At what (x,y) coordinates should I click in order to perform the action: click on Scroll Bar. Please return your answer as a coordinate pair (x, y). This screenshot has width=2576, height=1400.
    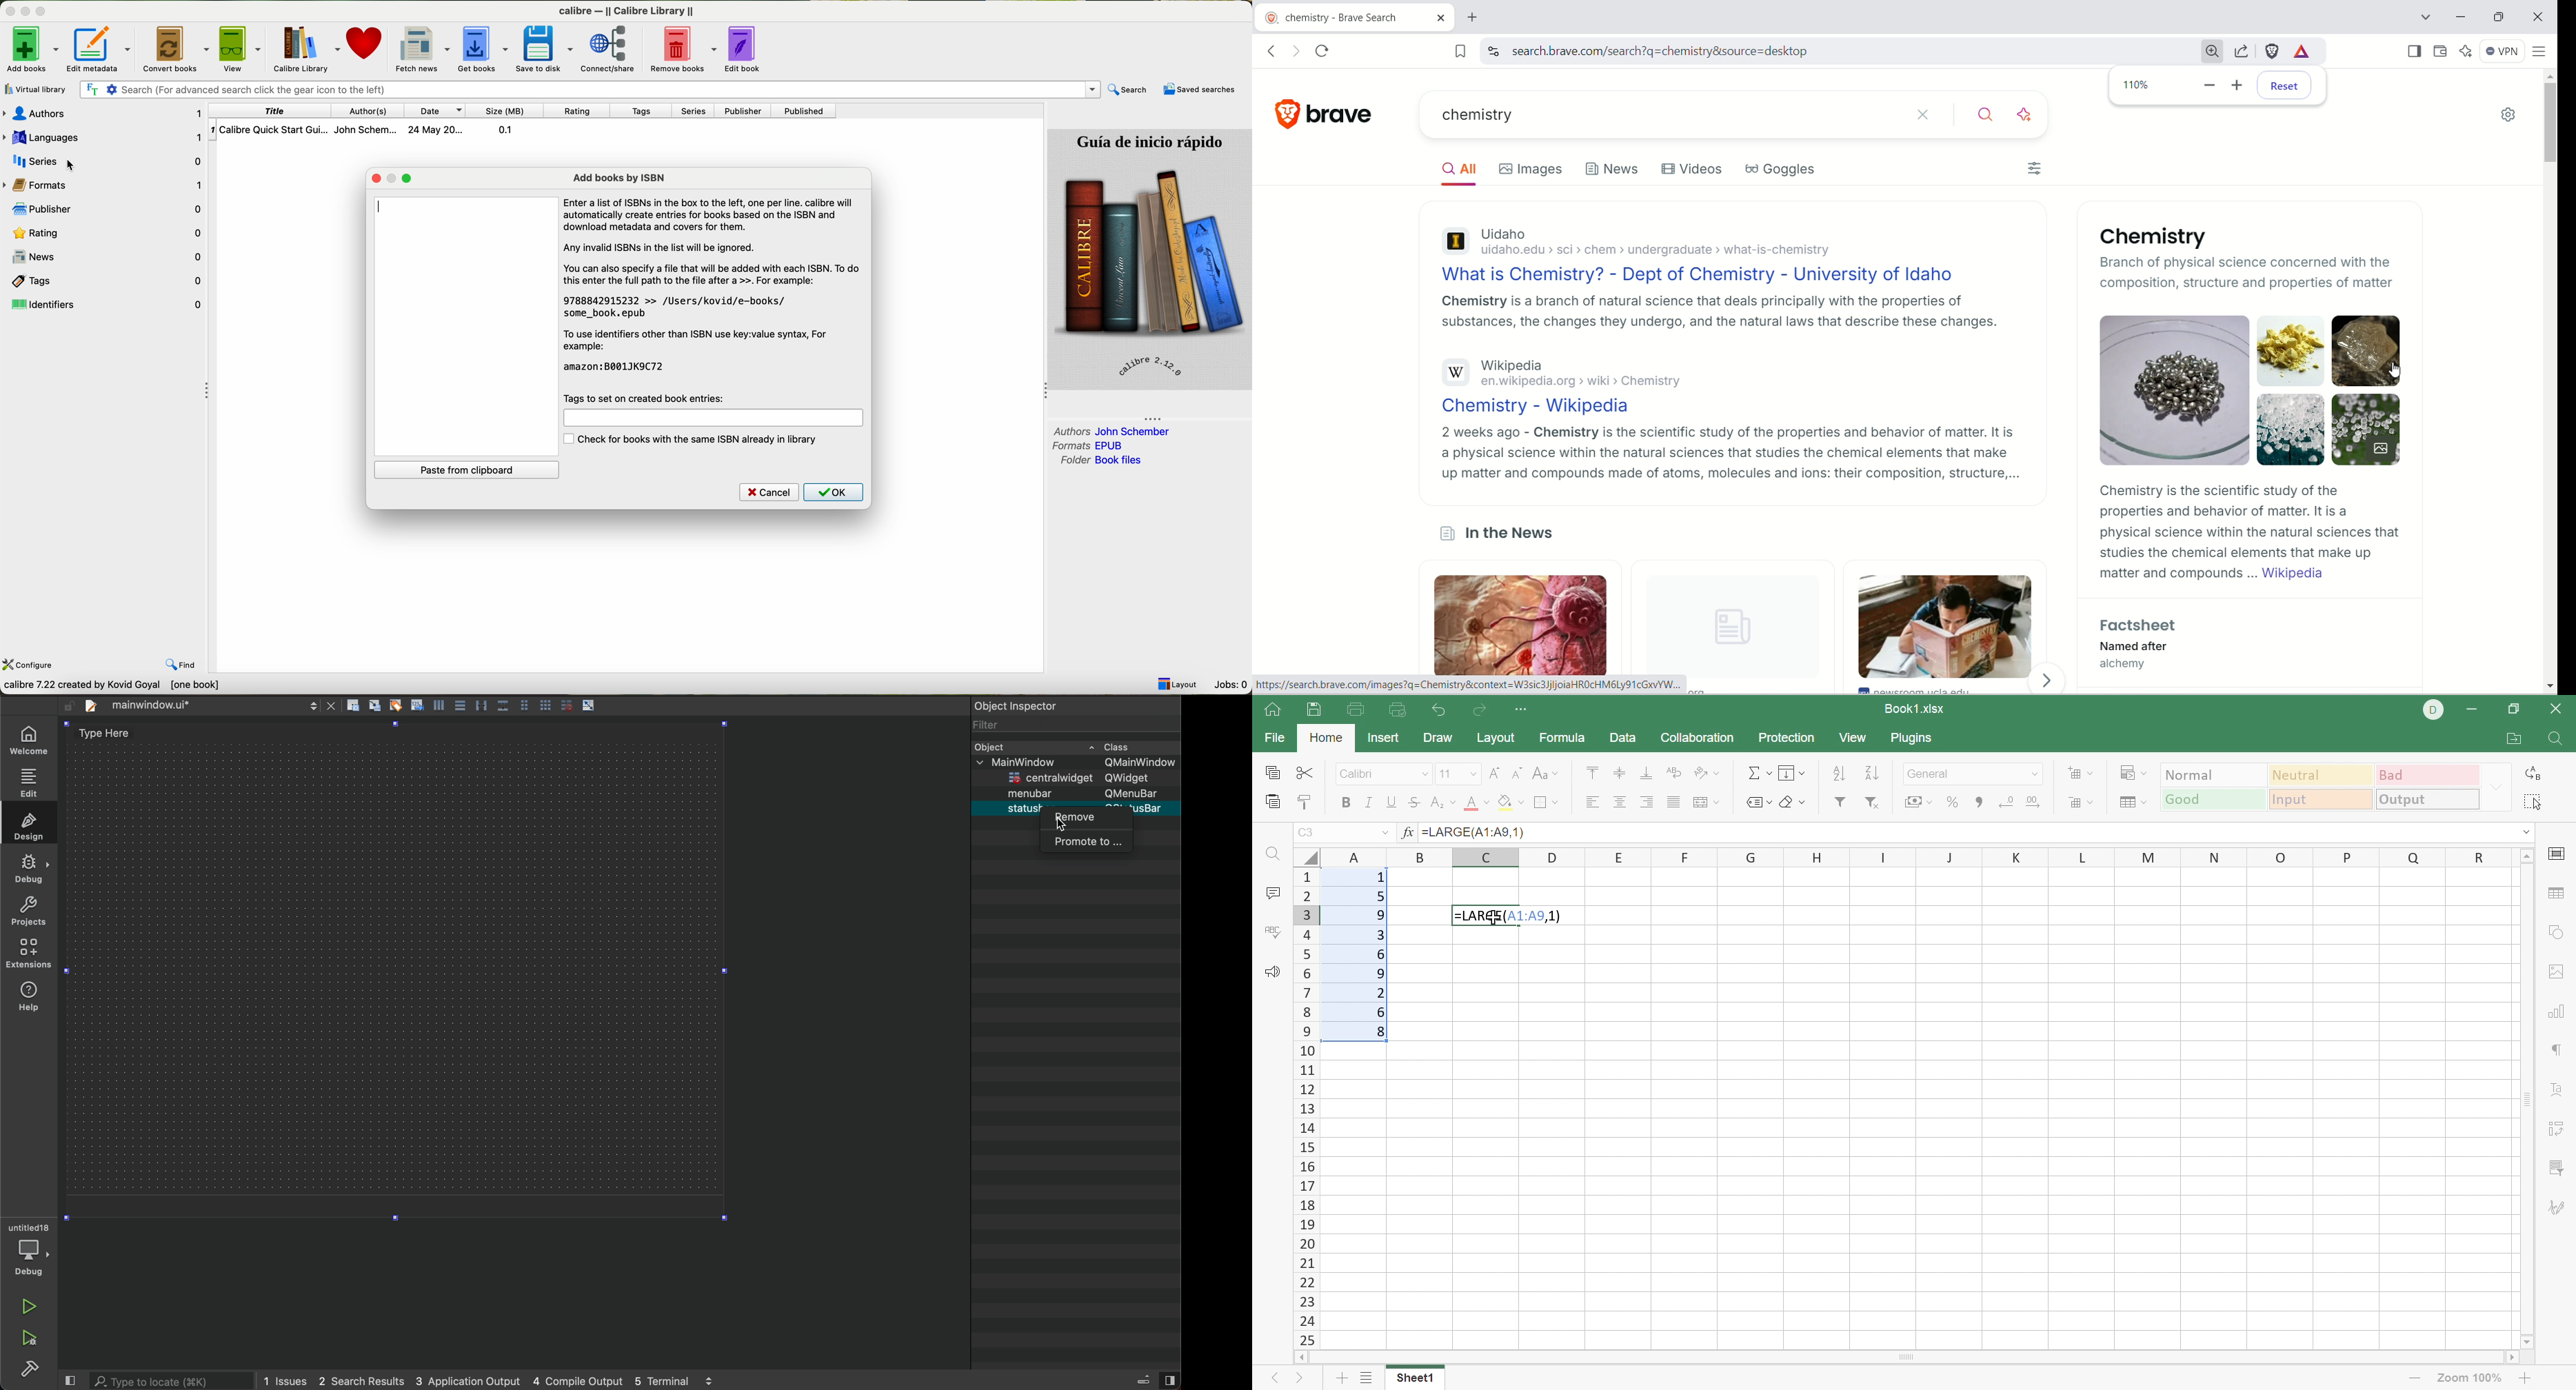
    Looking at the image, I should click on (2528, 1099).